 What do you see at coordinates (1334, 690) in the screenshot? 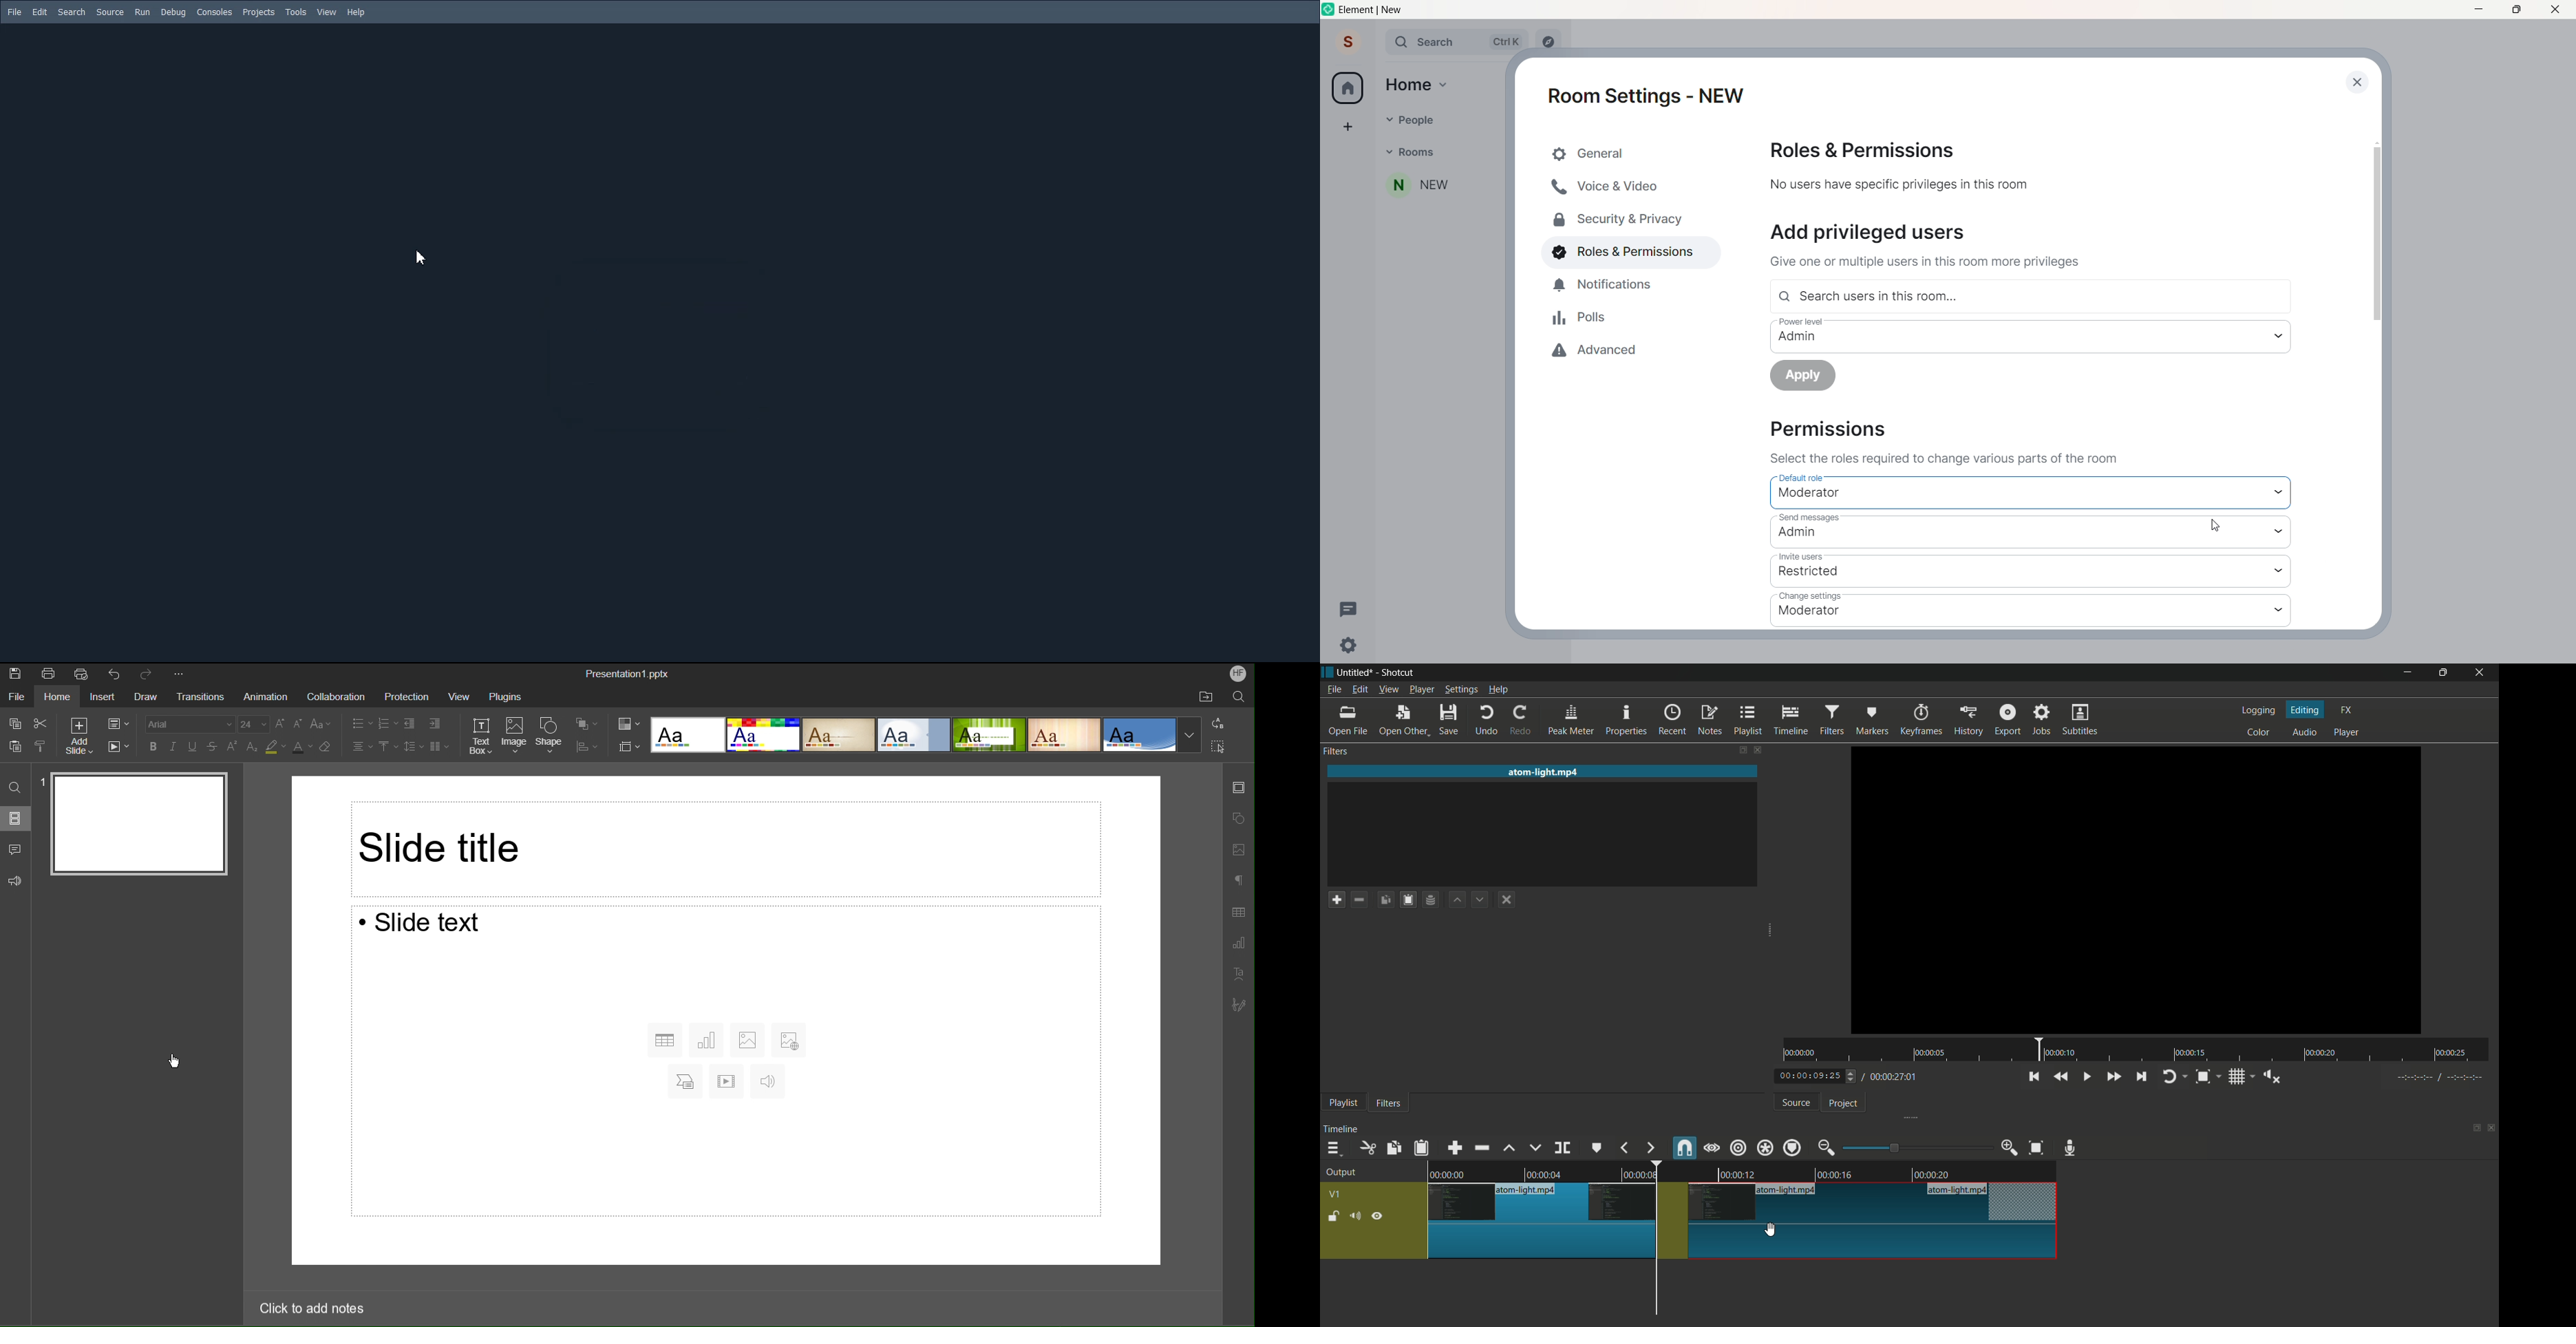
I see `file menu` at bounding box center [1334, 690].